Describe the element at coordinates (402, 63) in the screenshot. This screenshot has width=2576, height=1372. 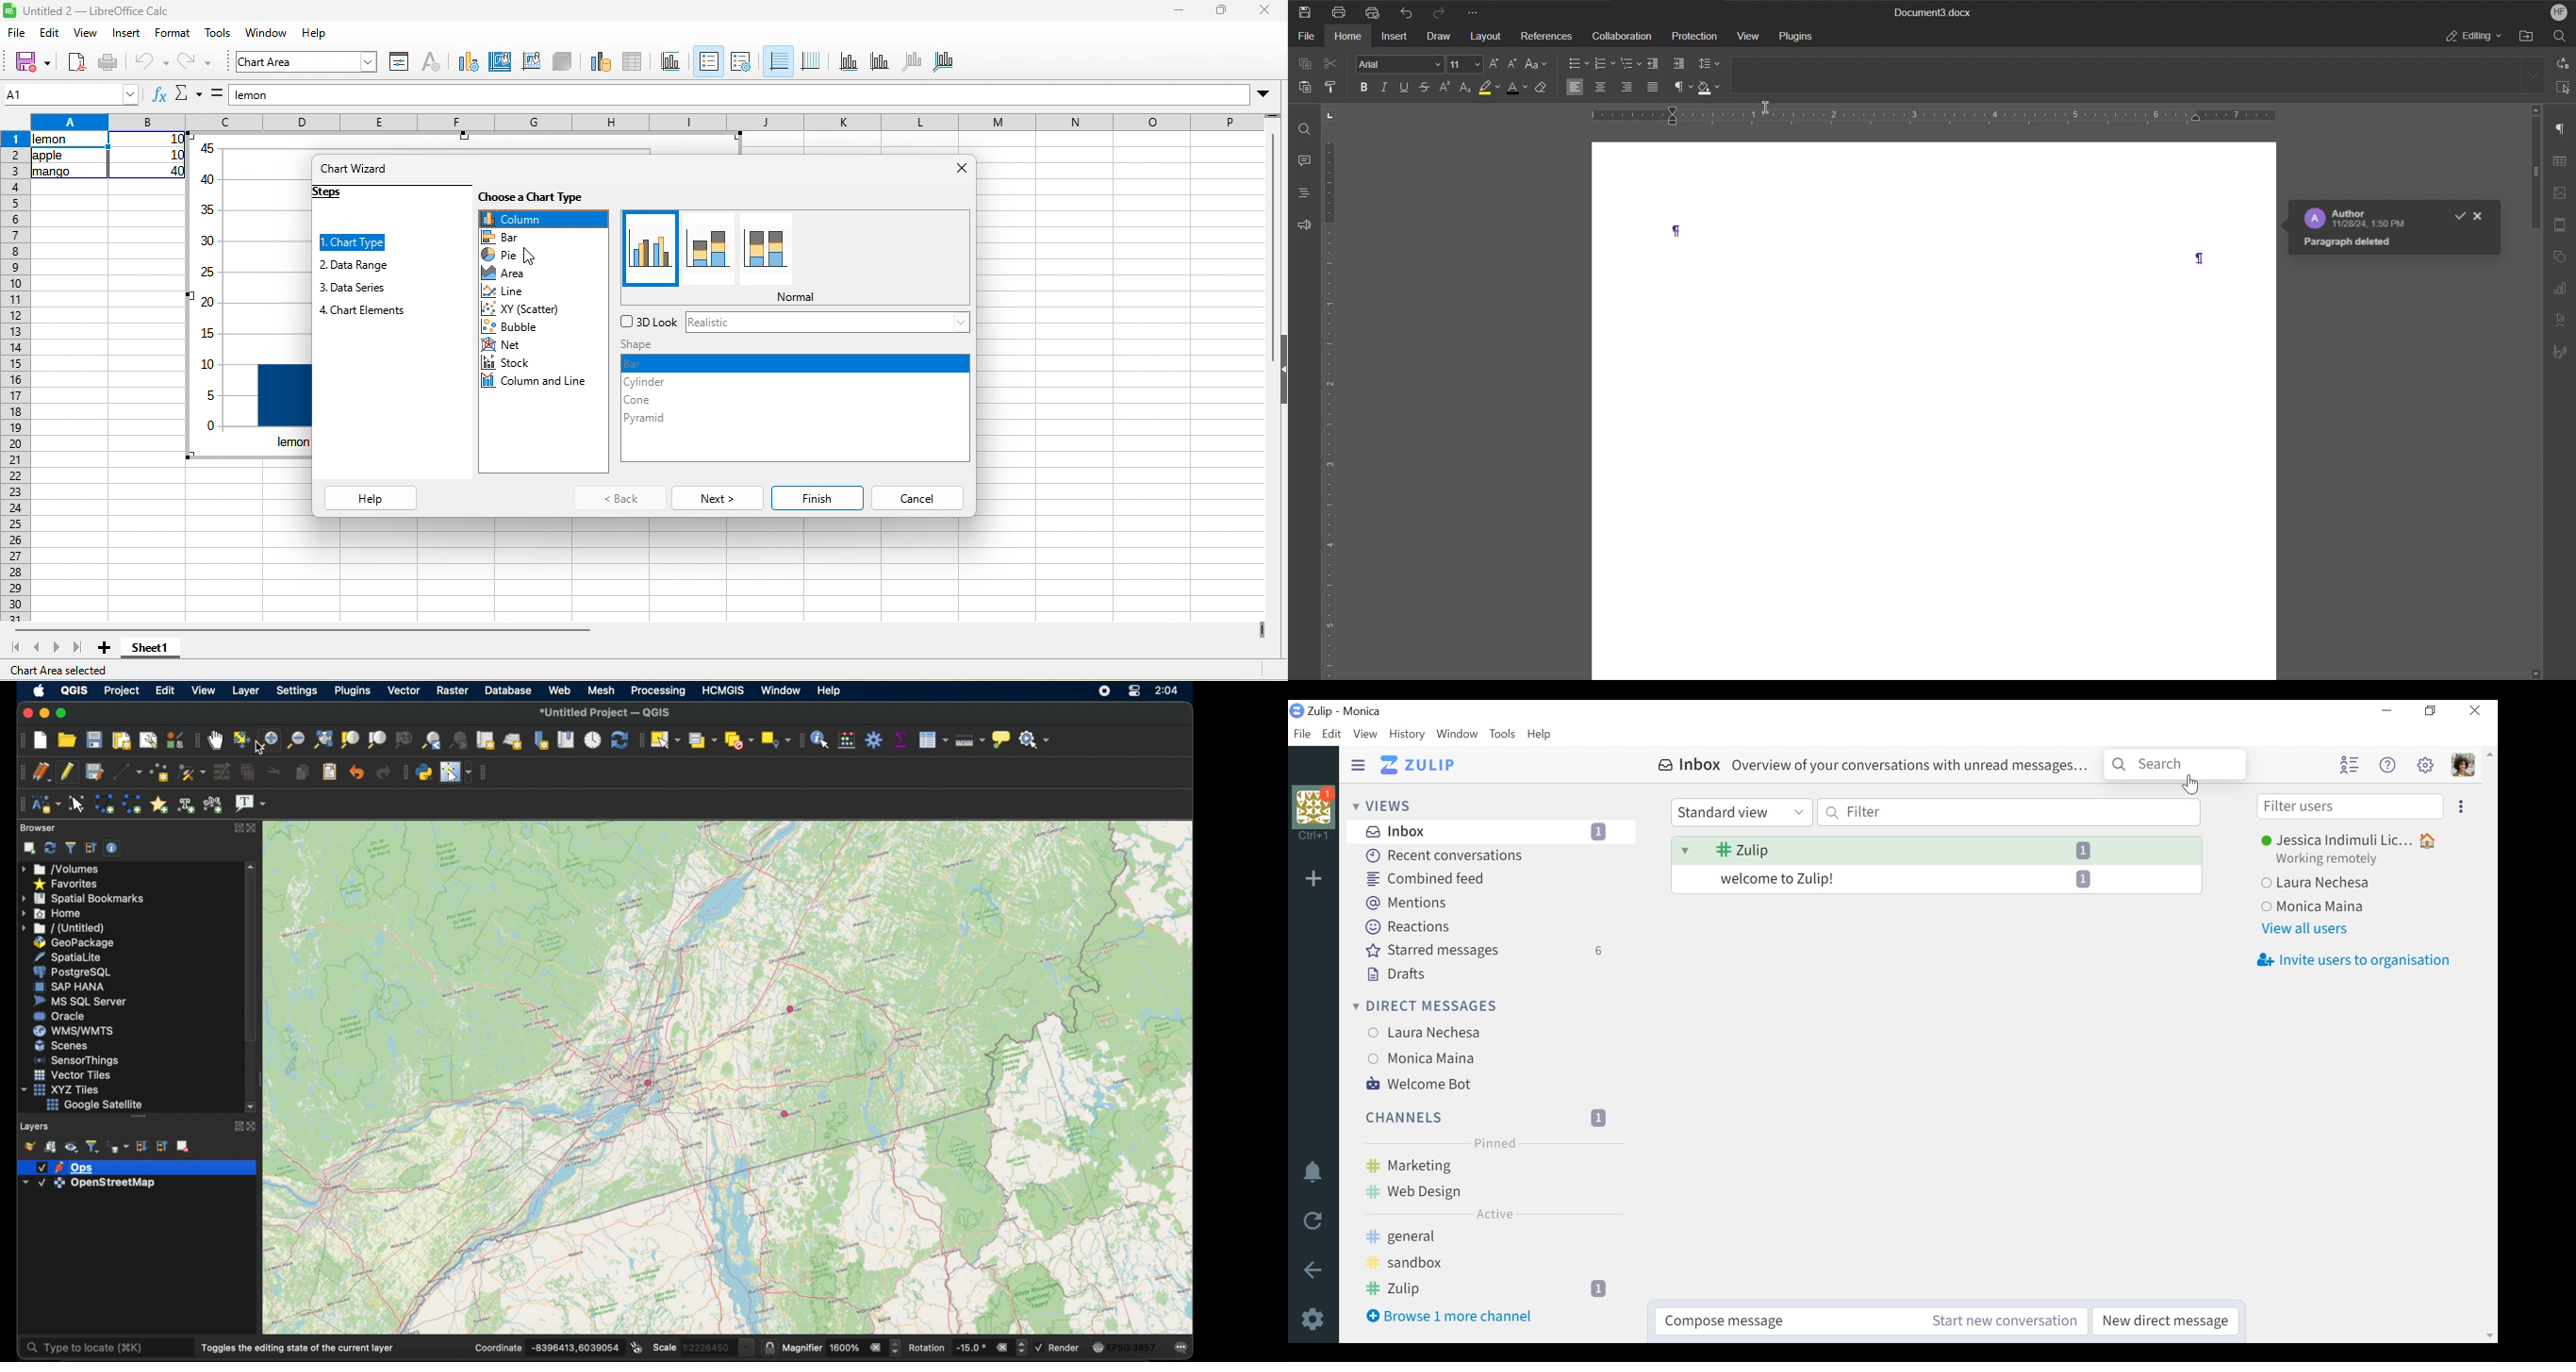
I see `format selection` at that location.